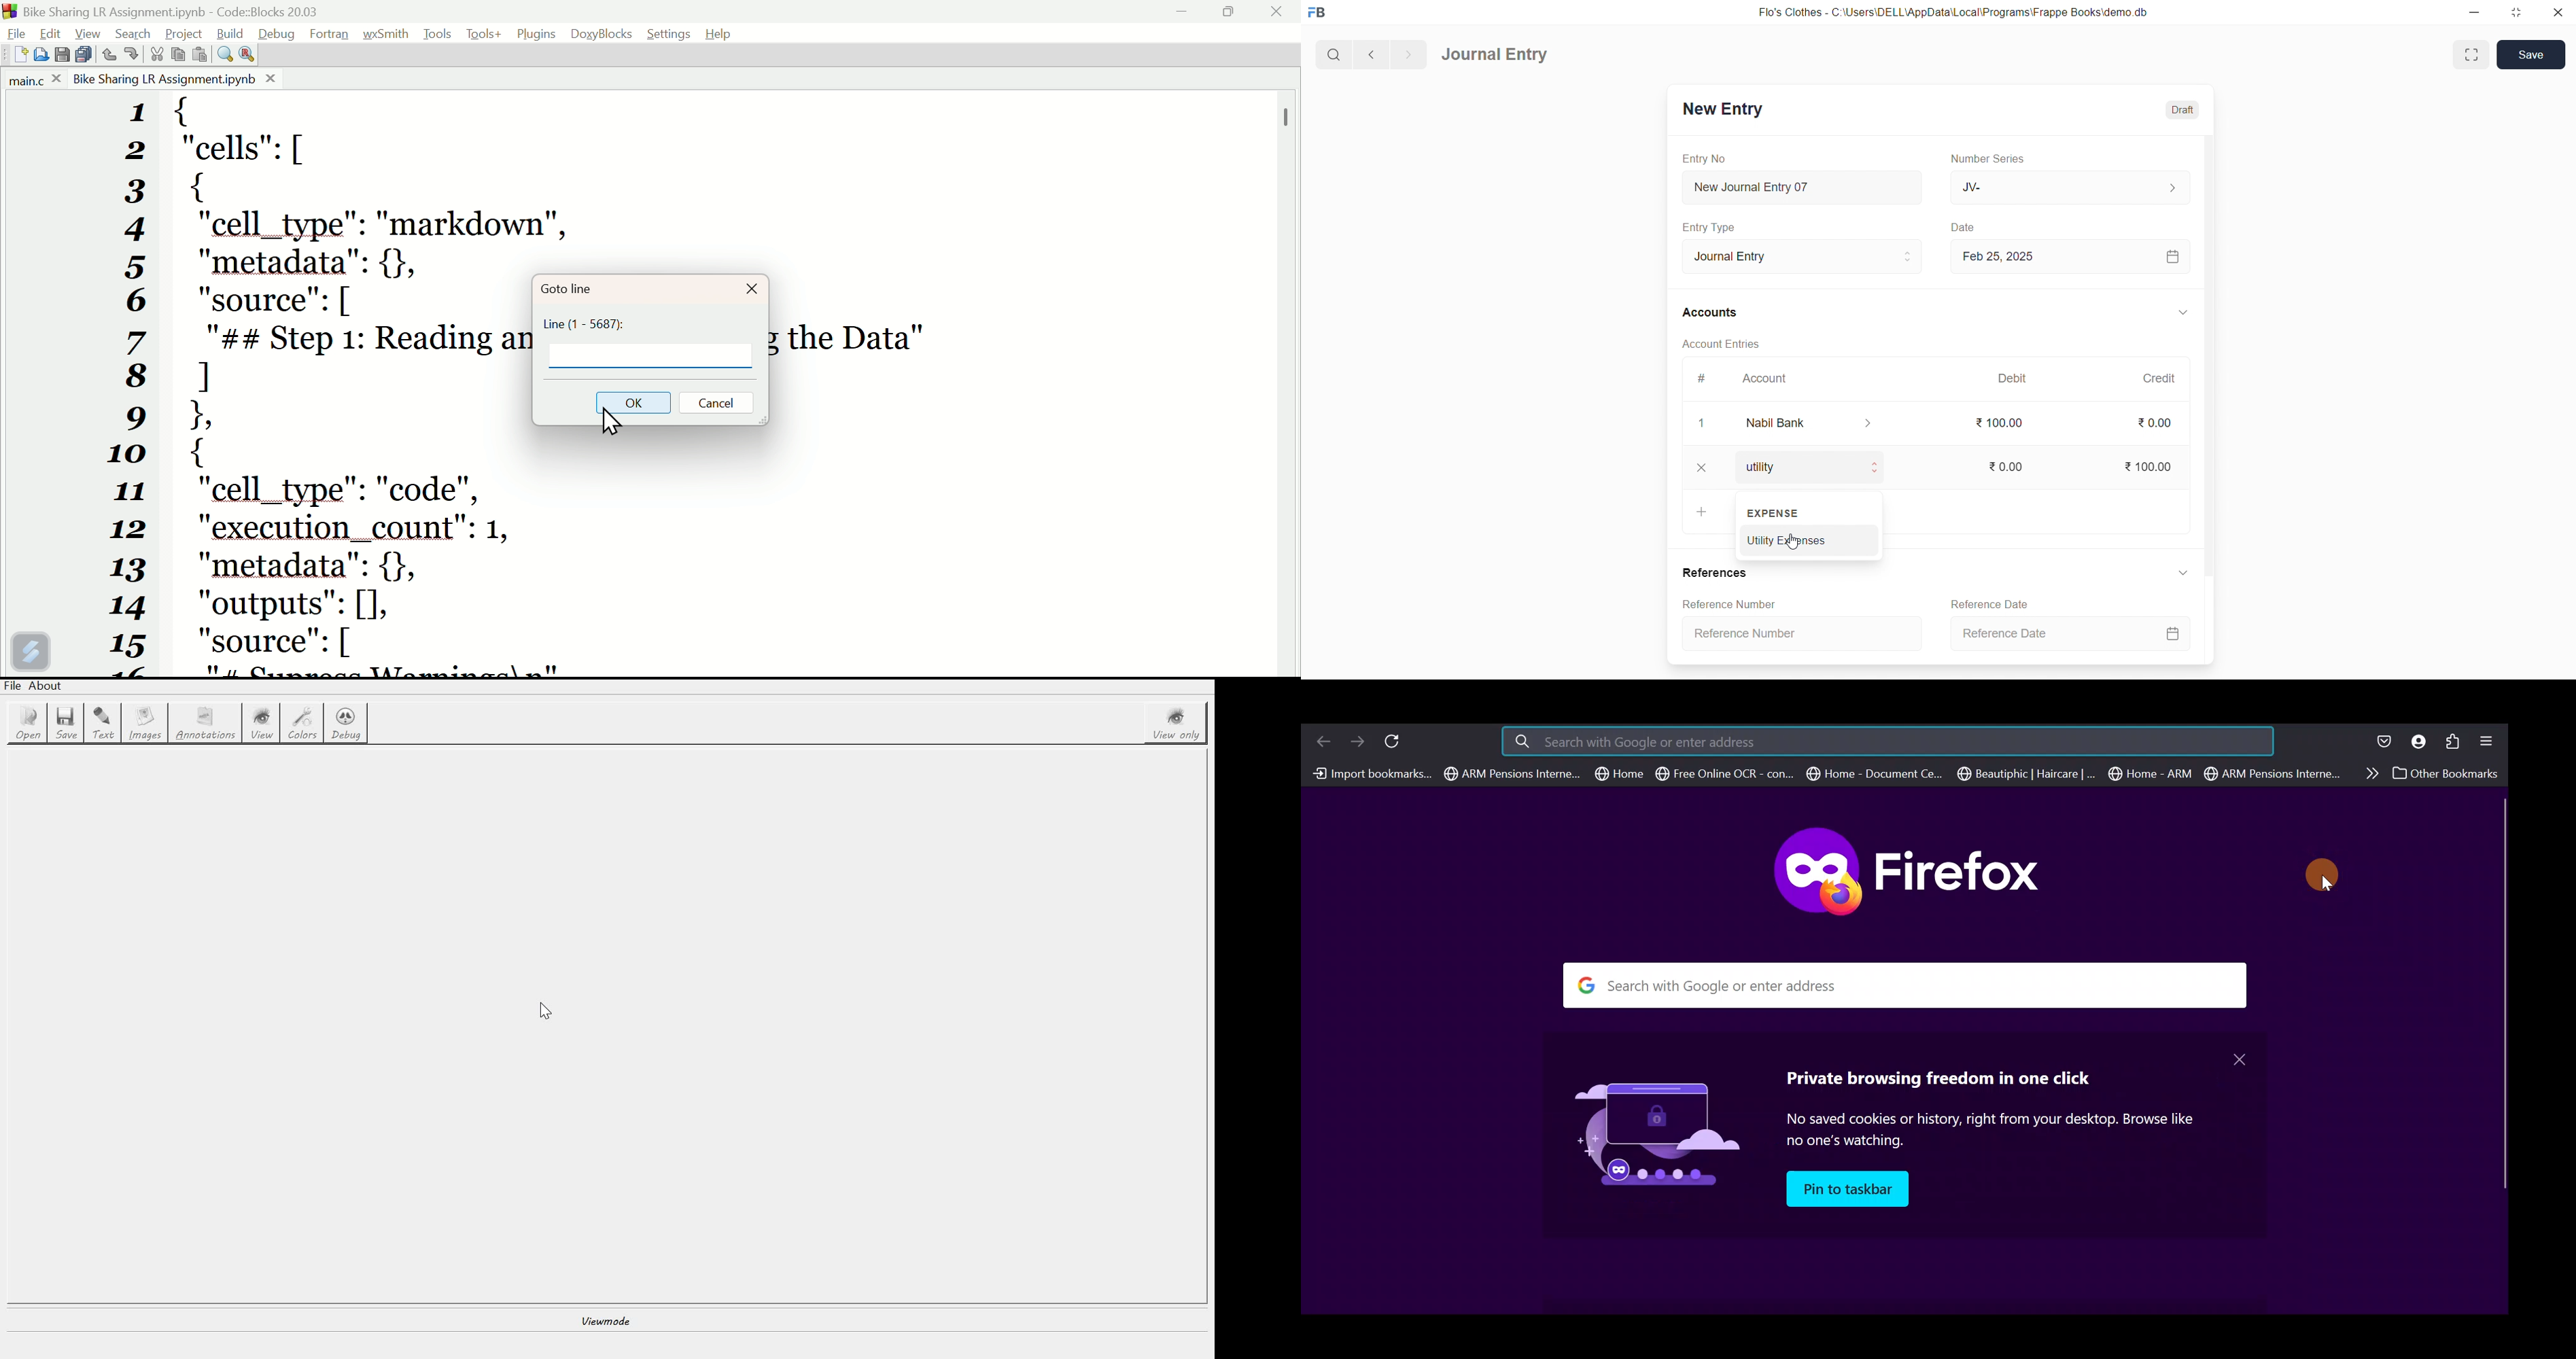 The image size is (2576, 1372). What do you see at coordinates (2514, 12) in the screenshot?
I see `resize` at bounding box center [2514, 12].